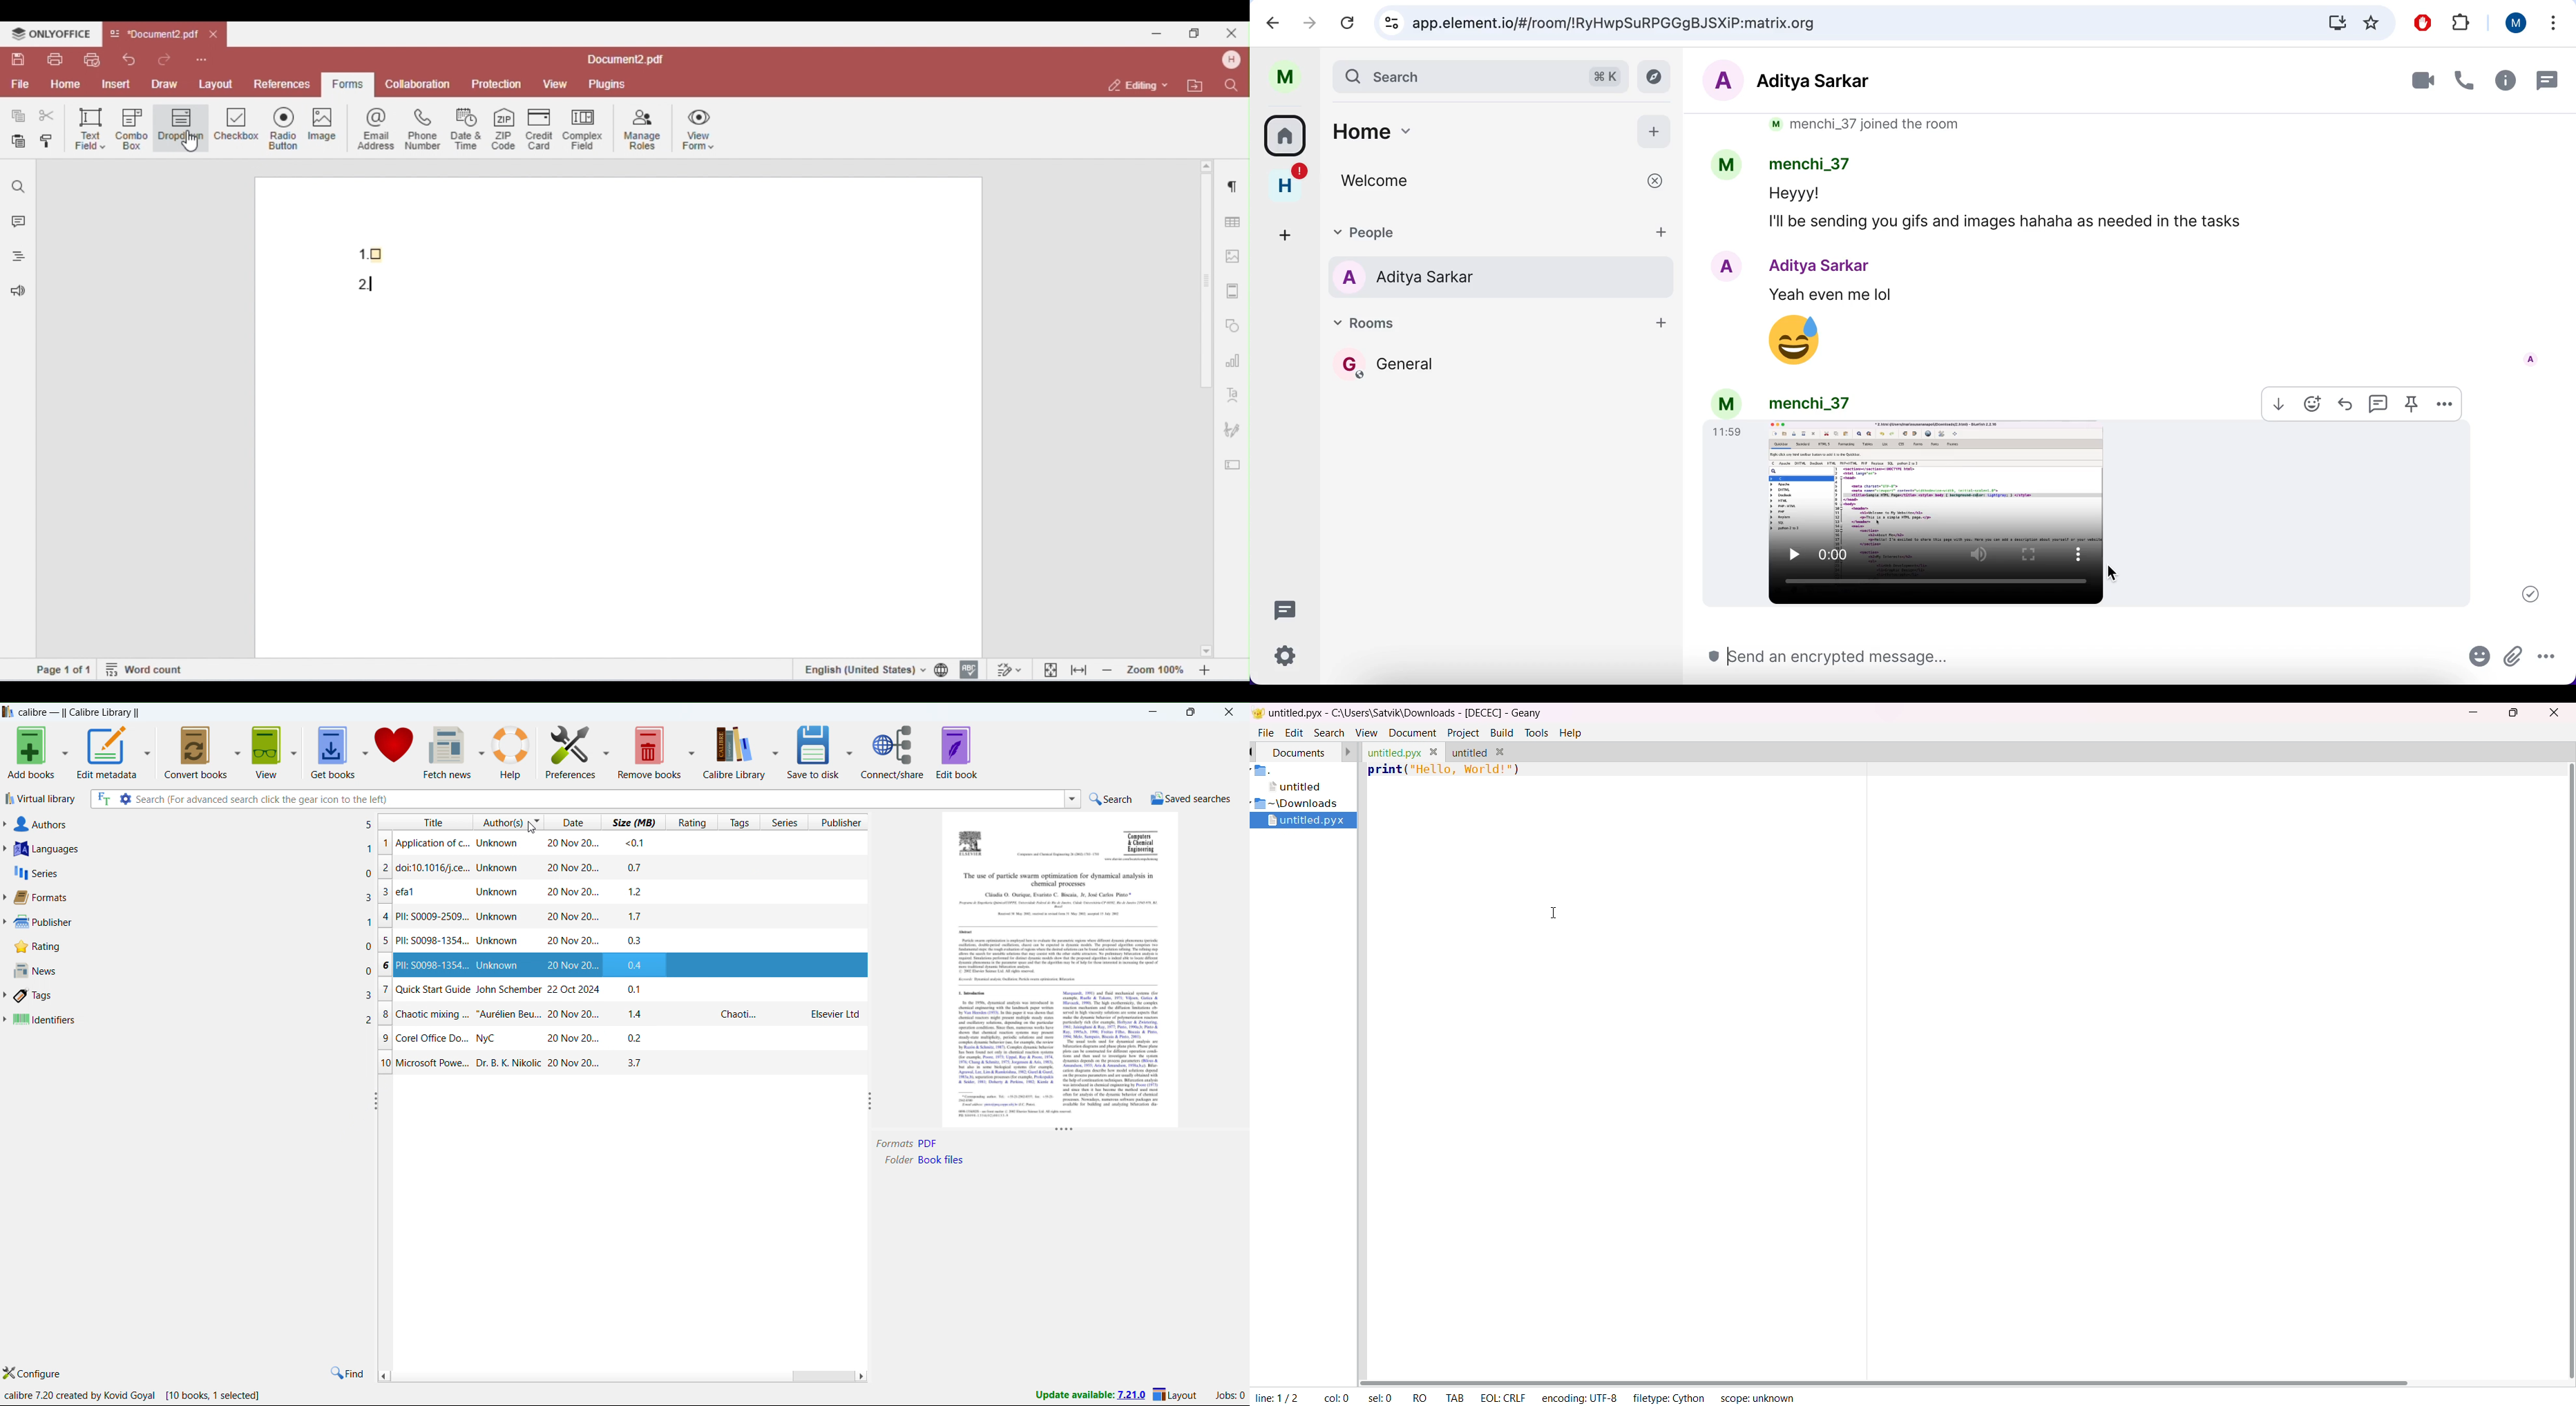  What do you see at coordinates (197, 752) in the screenshot?
I see `convert books` at bounding box center [197, 752].